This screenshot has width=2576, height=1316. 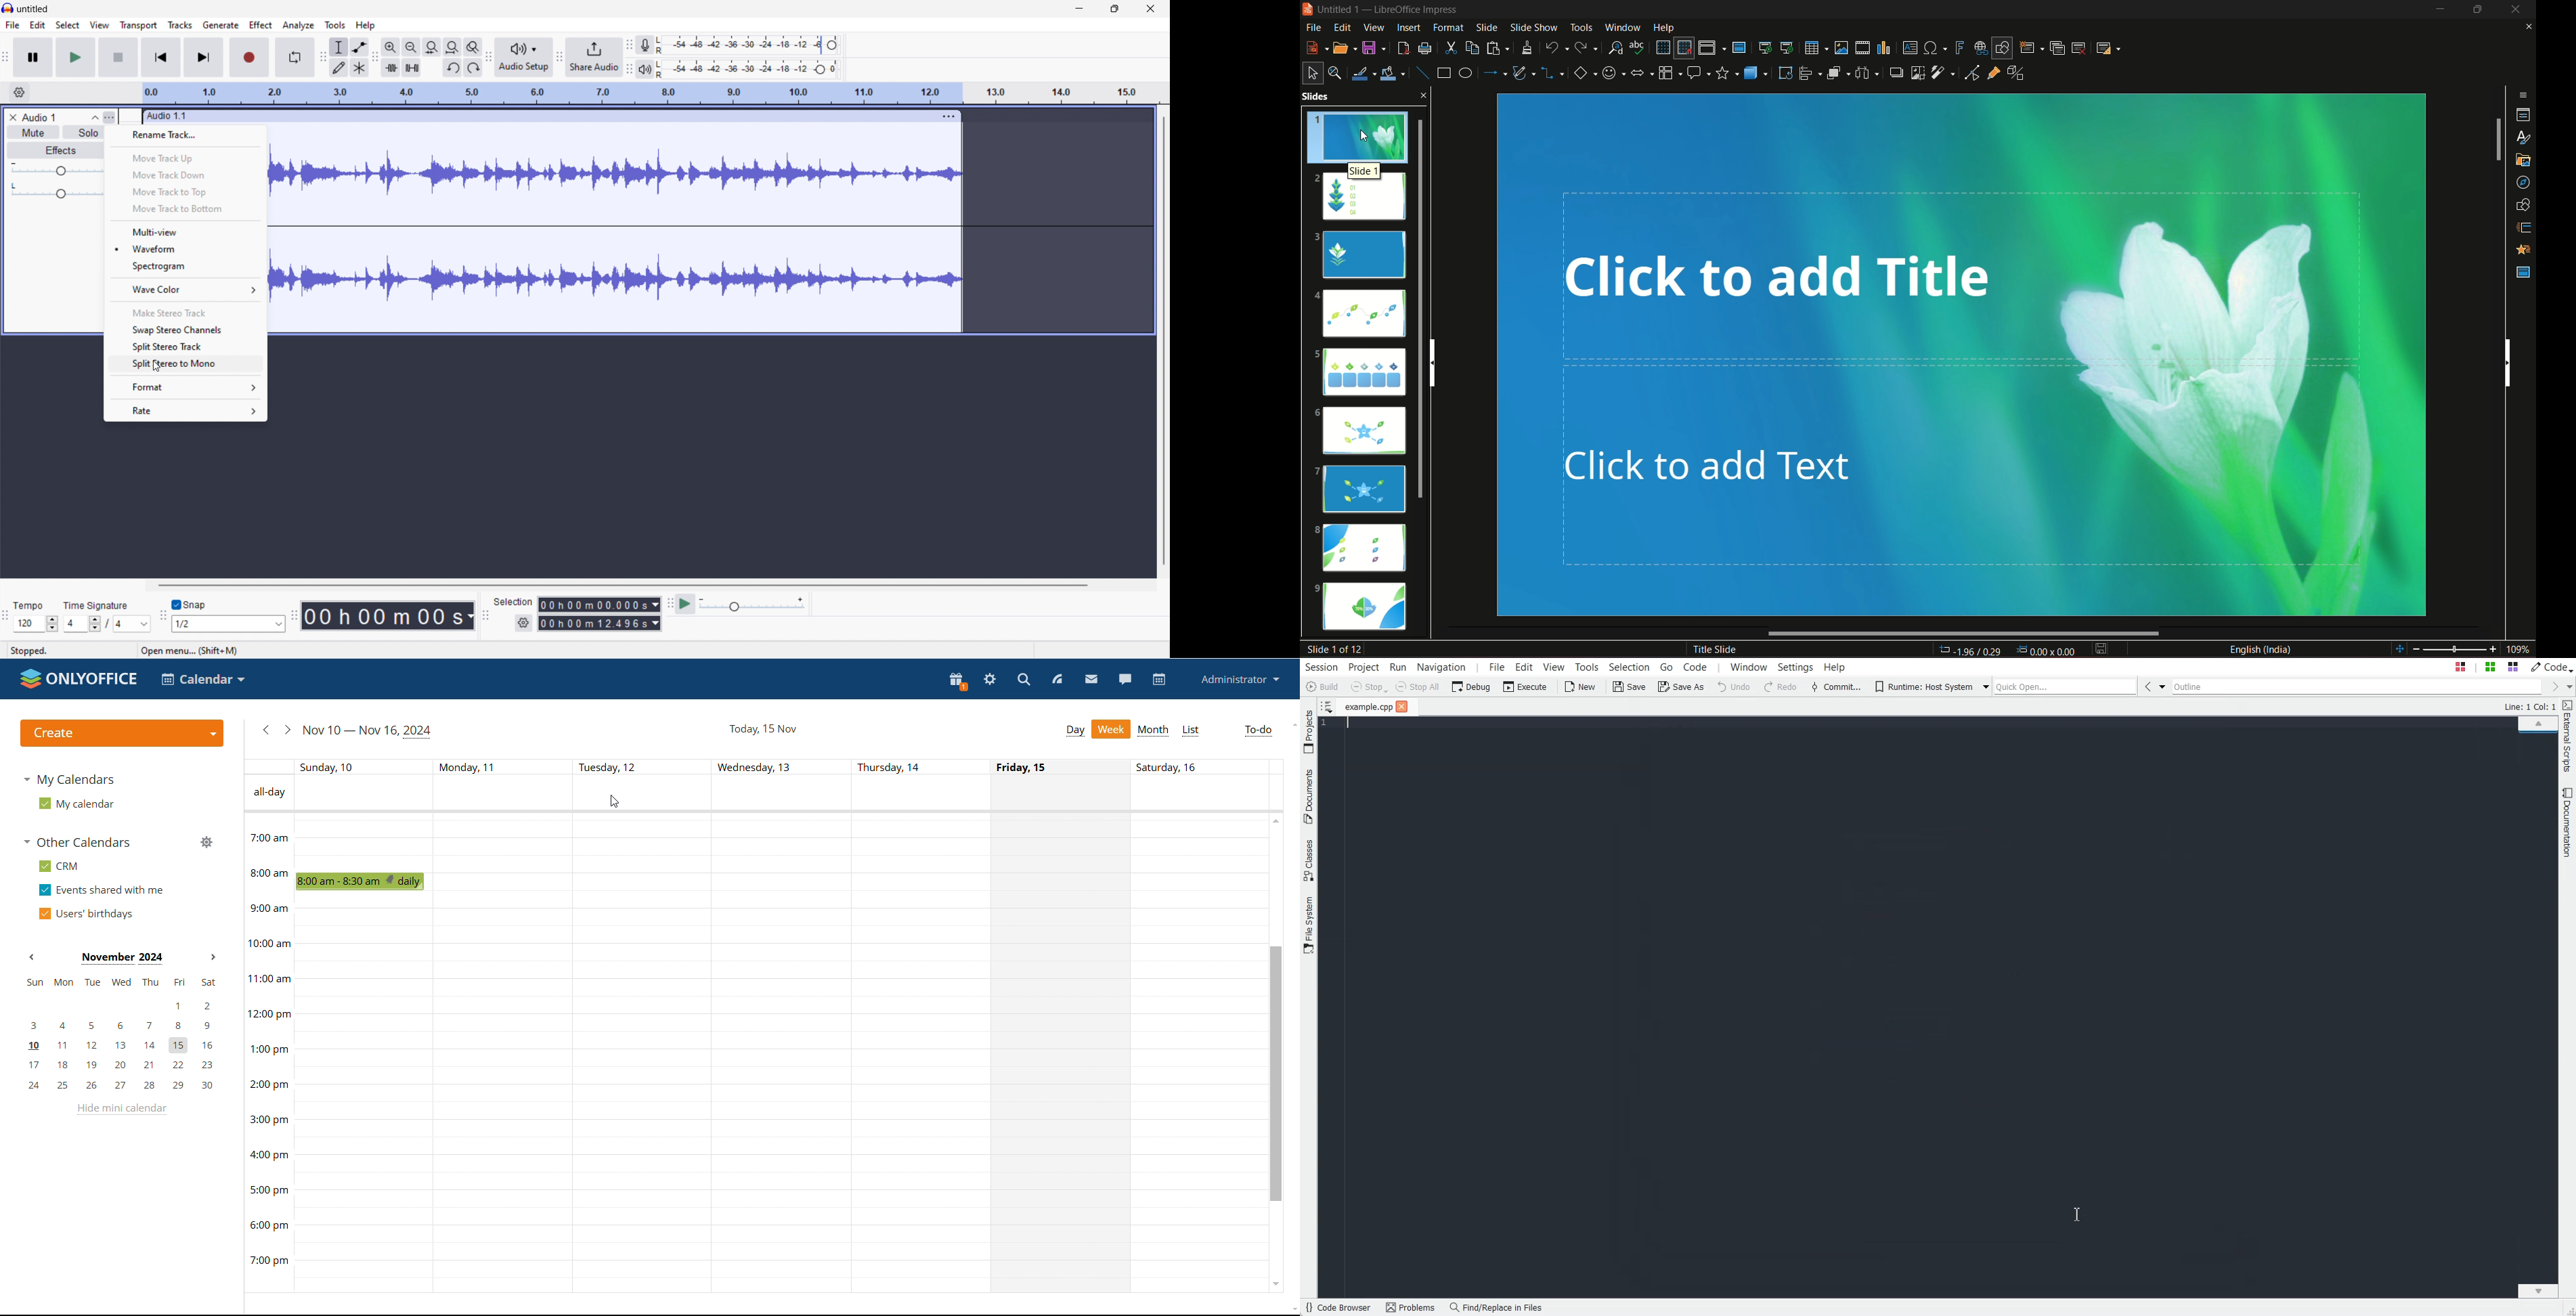 I want to click on text, so click(x=269, y=793).